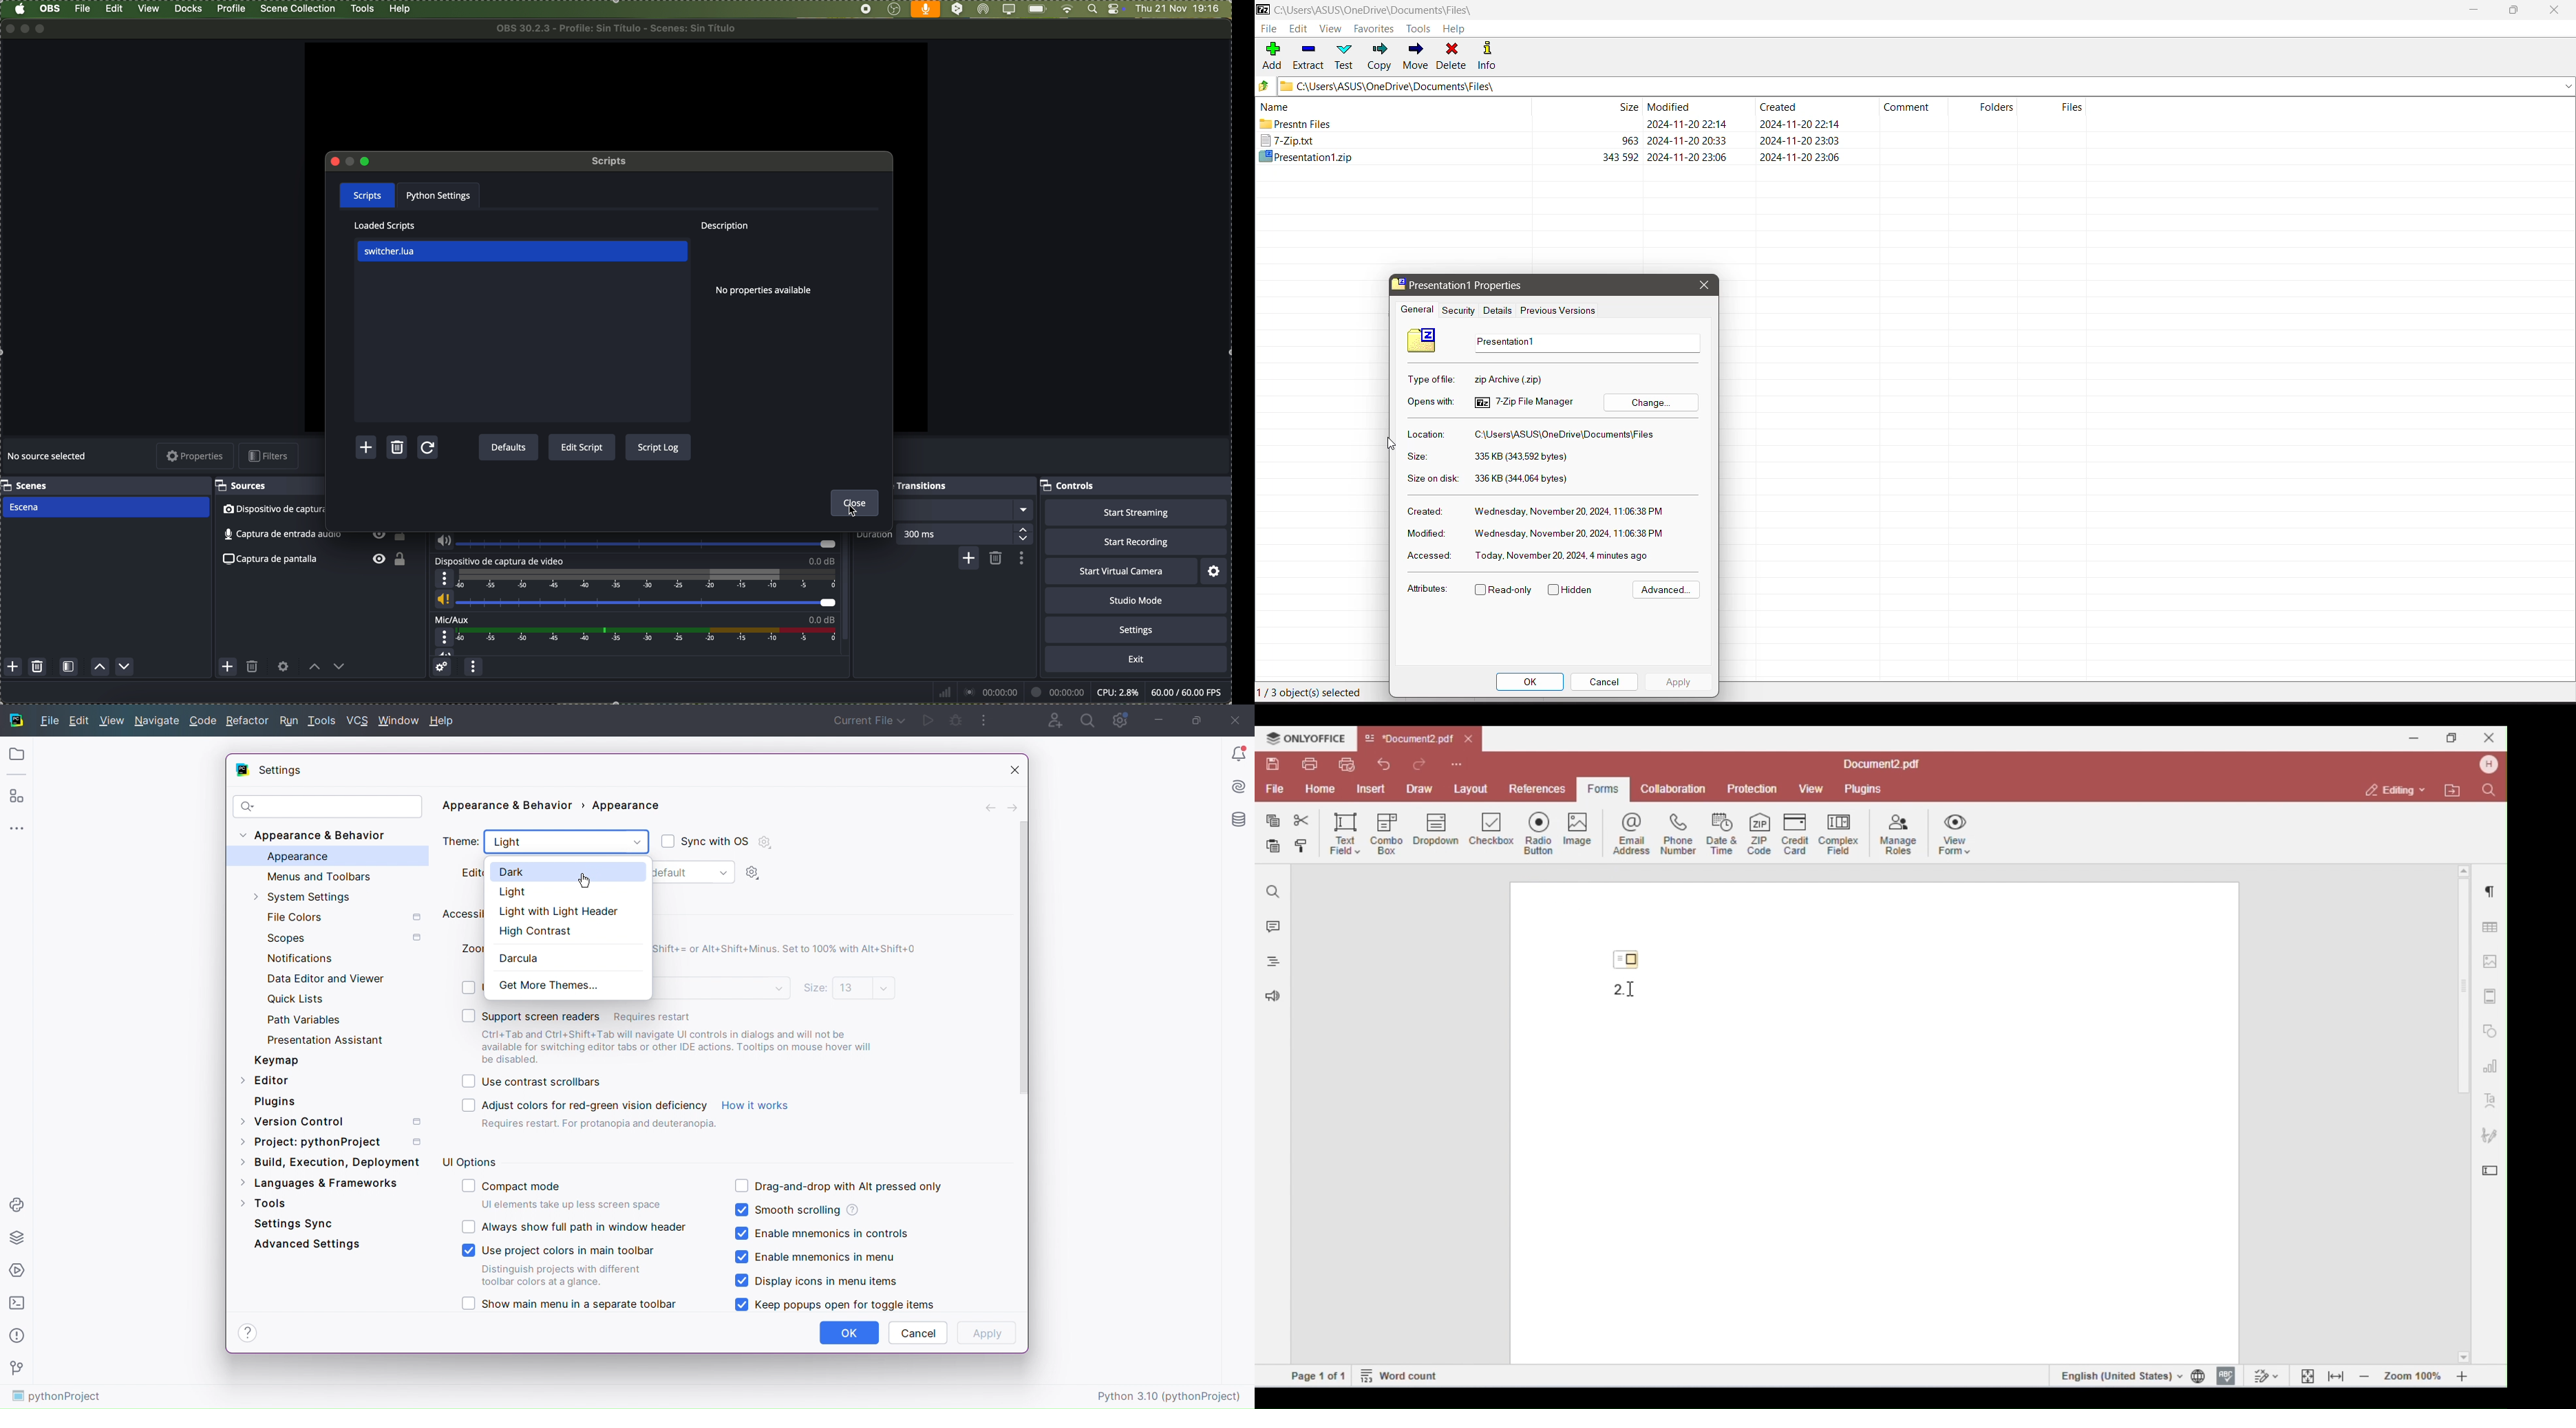  What do you see at coordinates (1067, 10) in the screenshot?
I see `wifi` at bounding box center [1067, 10].